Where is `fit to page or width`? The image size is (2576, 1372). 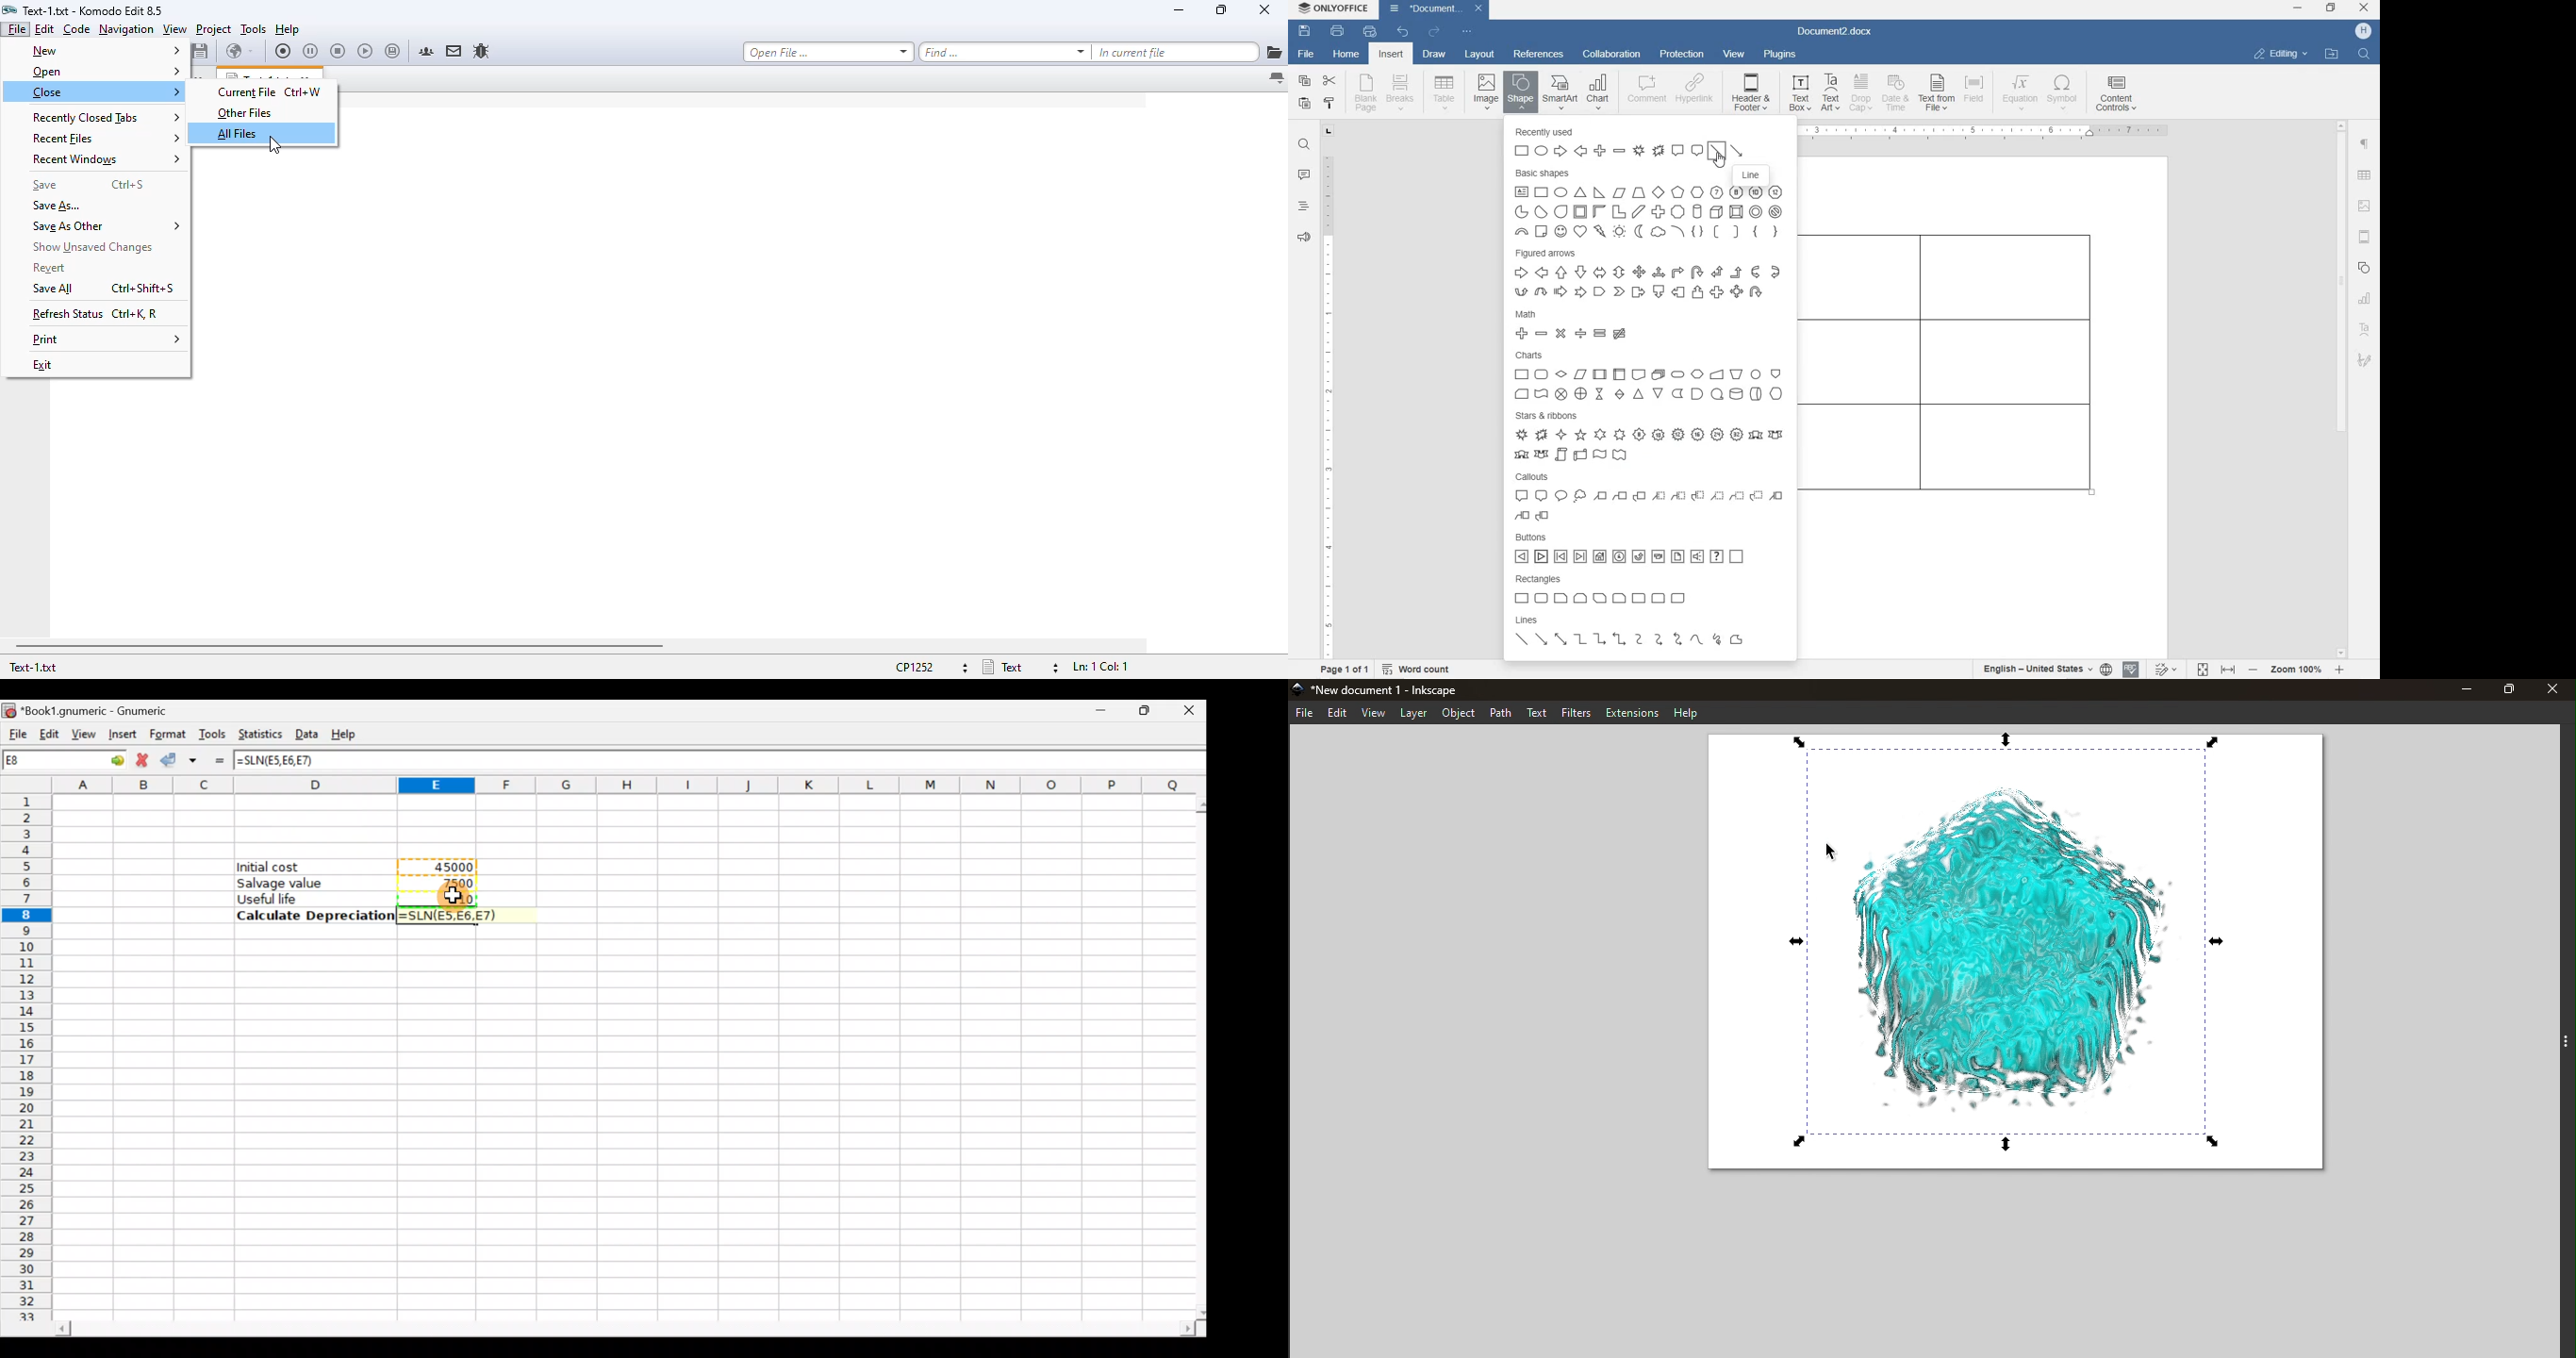 fit to page or width is located at coordinates (2217, 669).